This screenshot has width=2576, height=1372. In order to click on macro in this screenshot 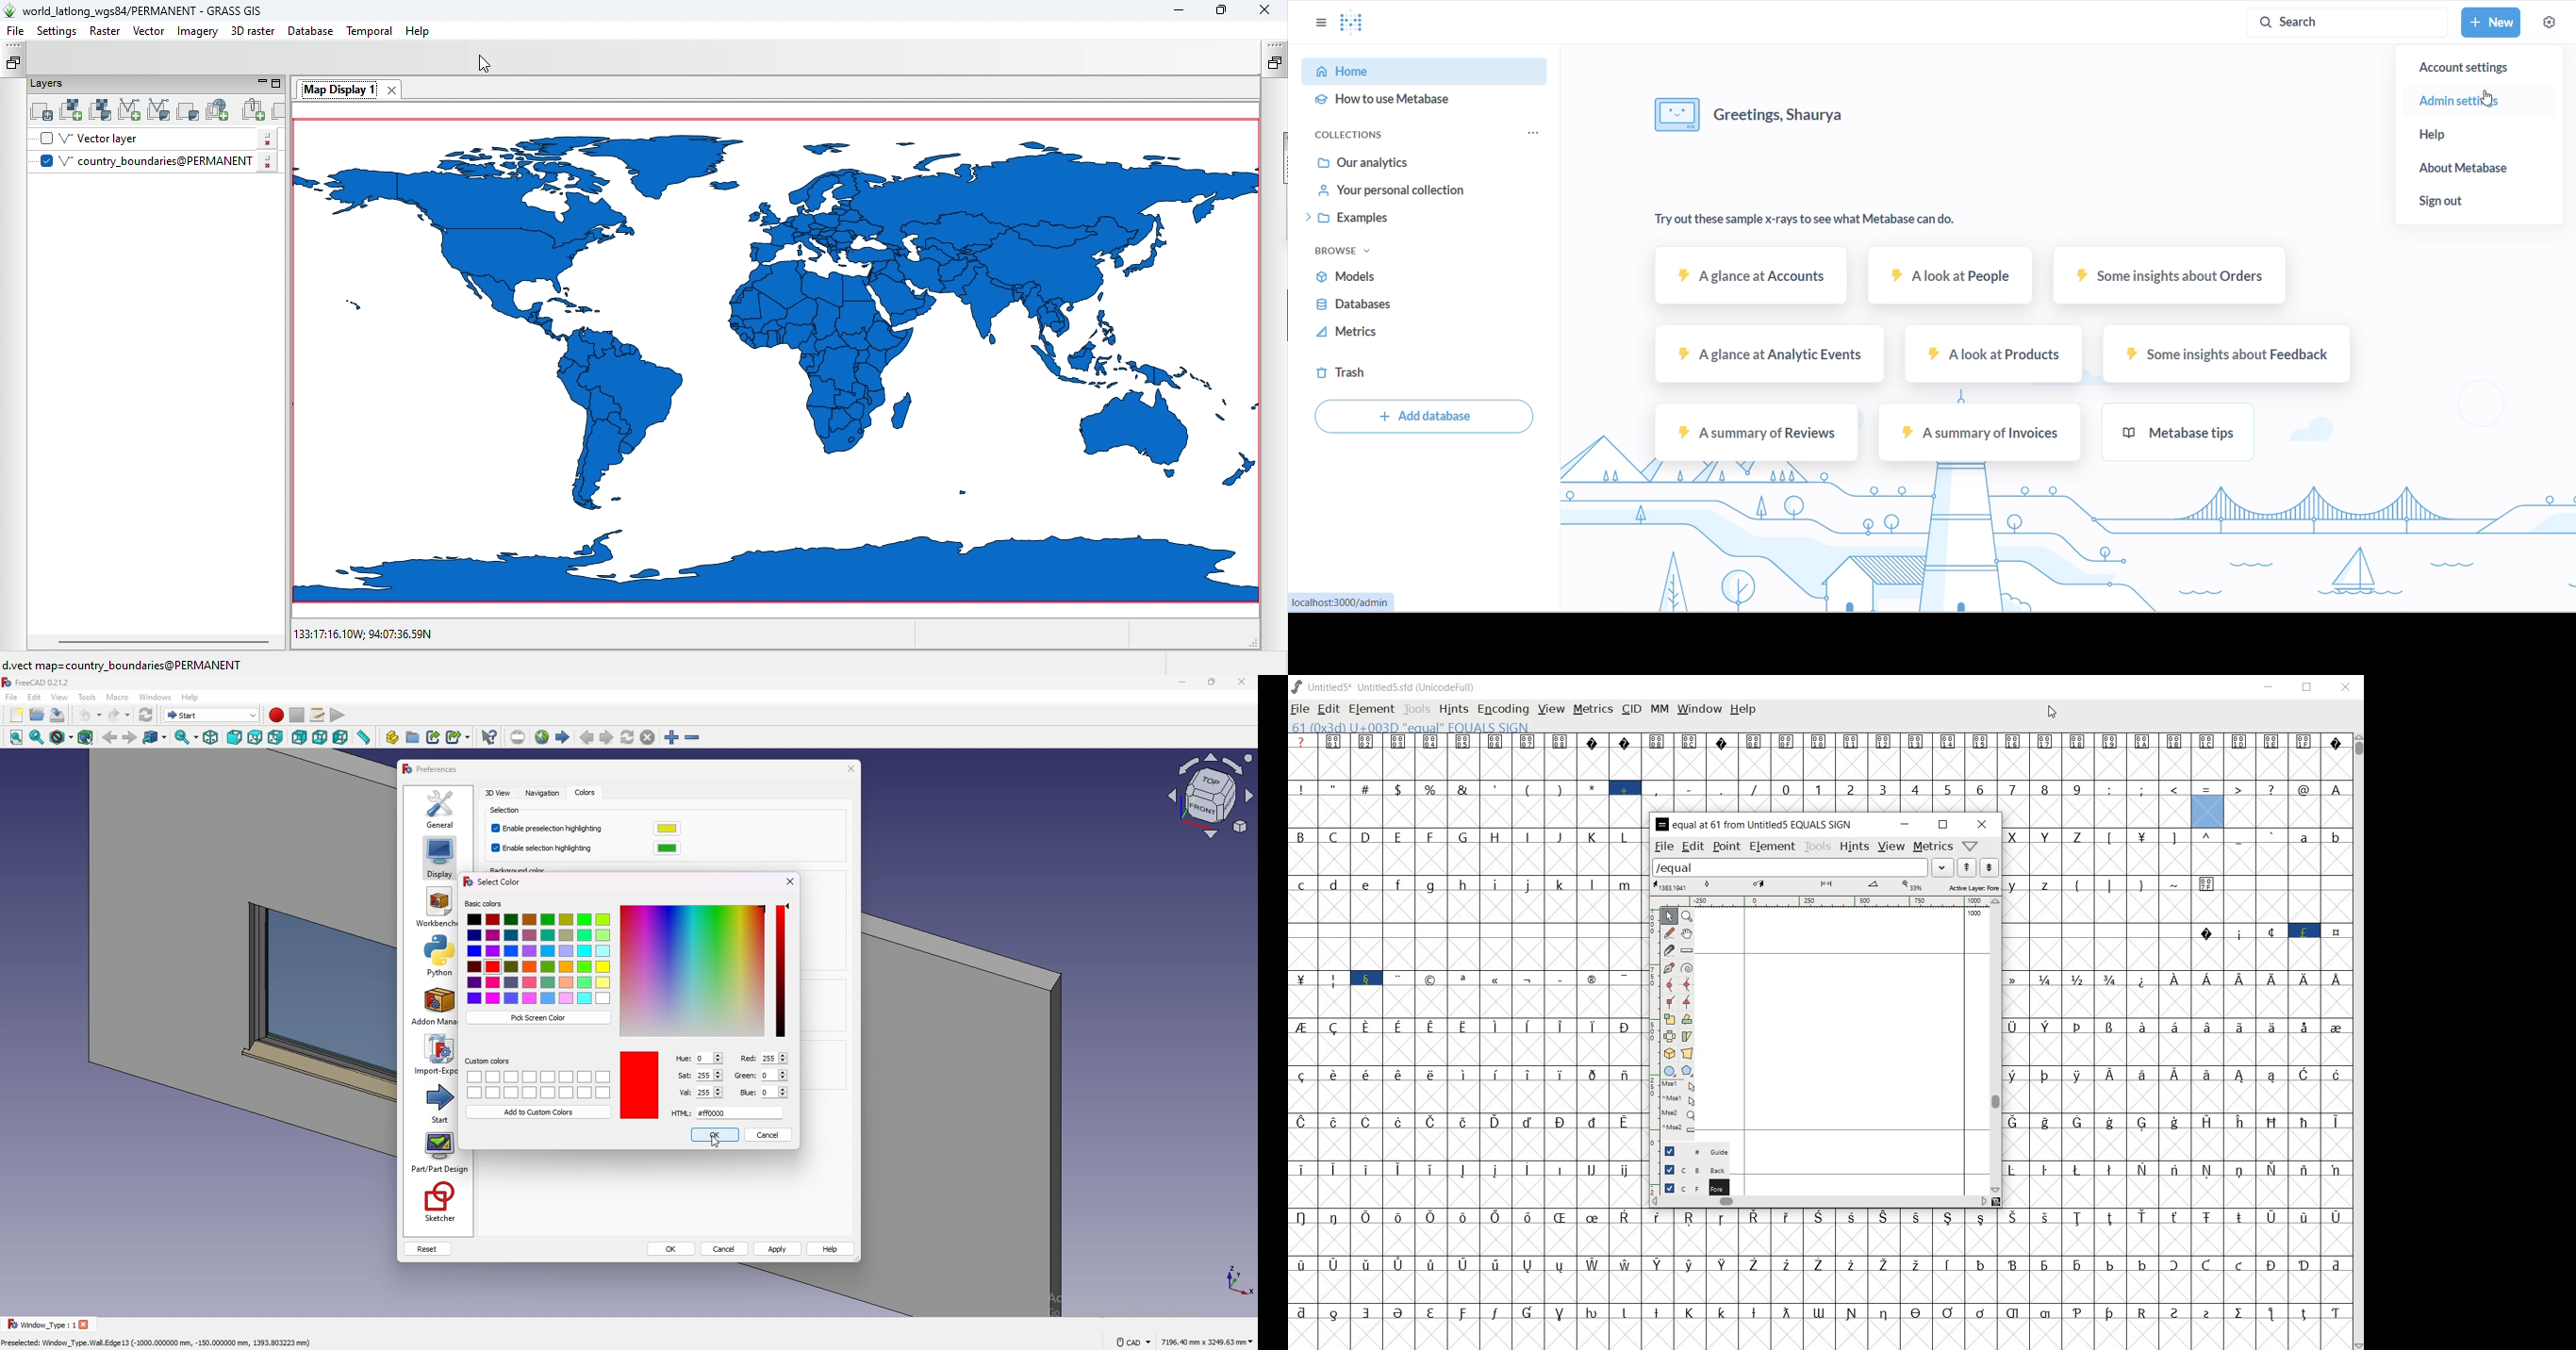, I will do `click(118, 697)`.